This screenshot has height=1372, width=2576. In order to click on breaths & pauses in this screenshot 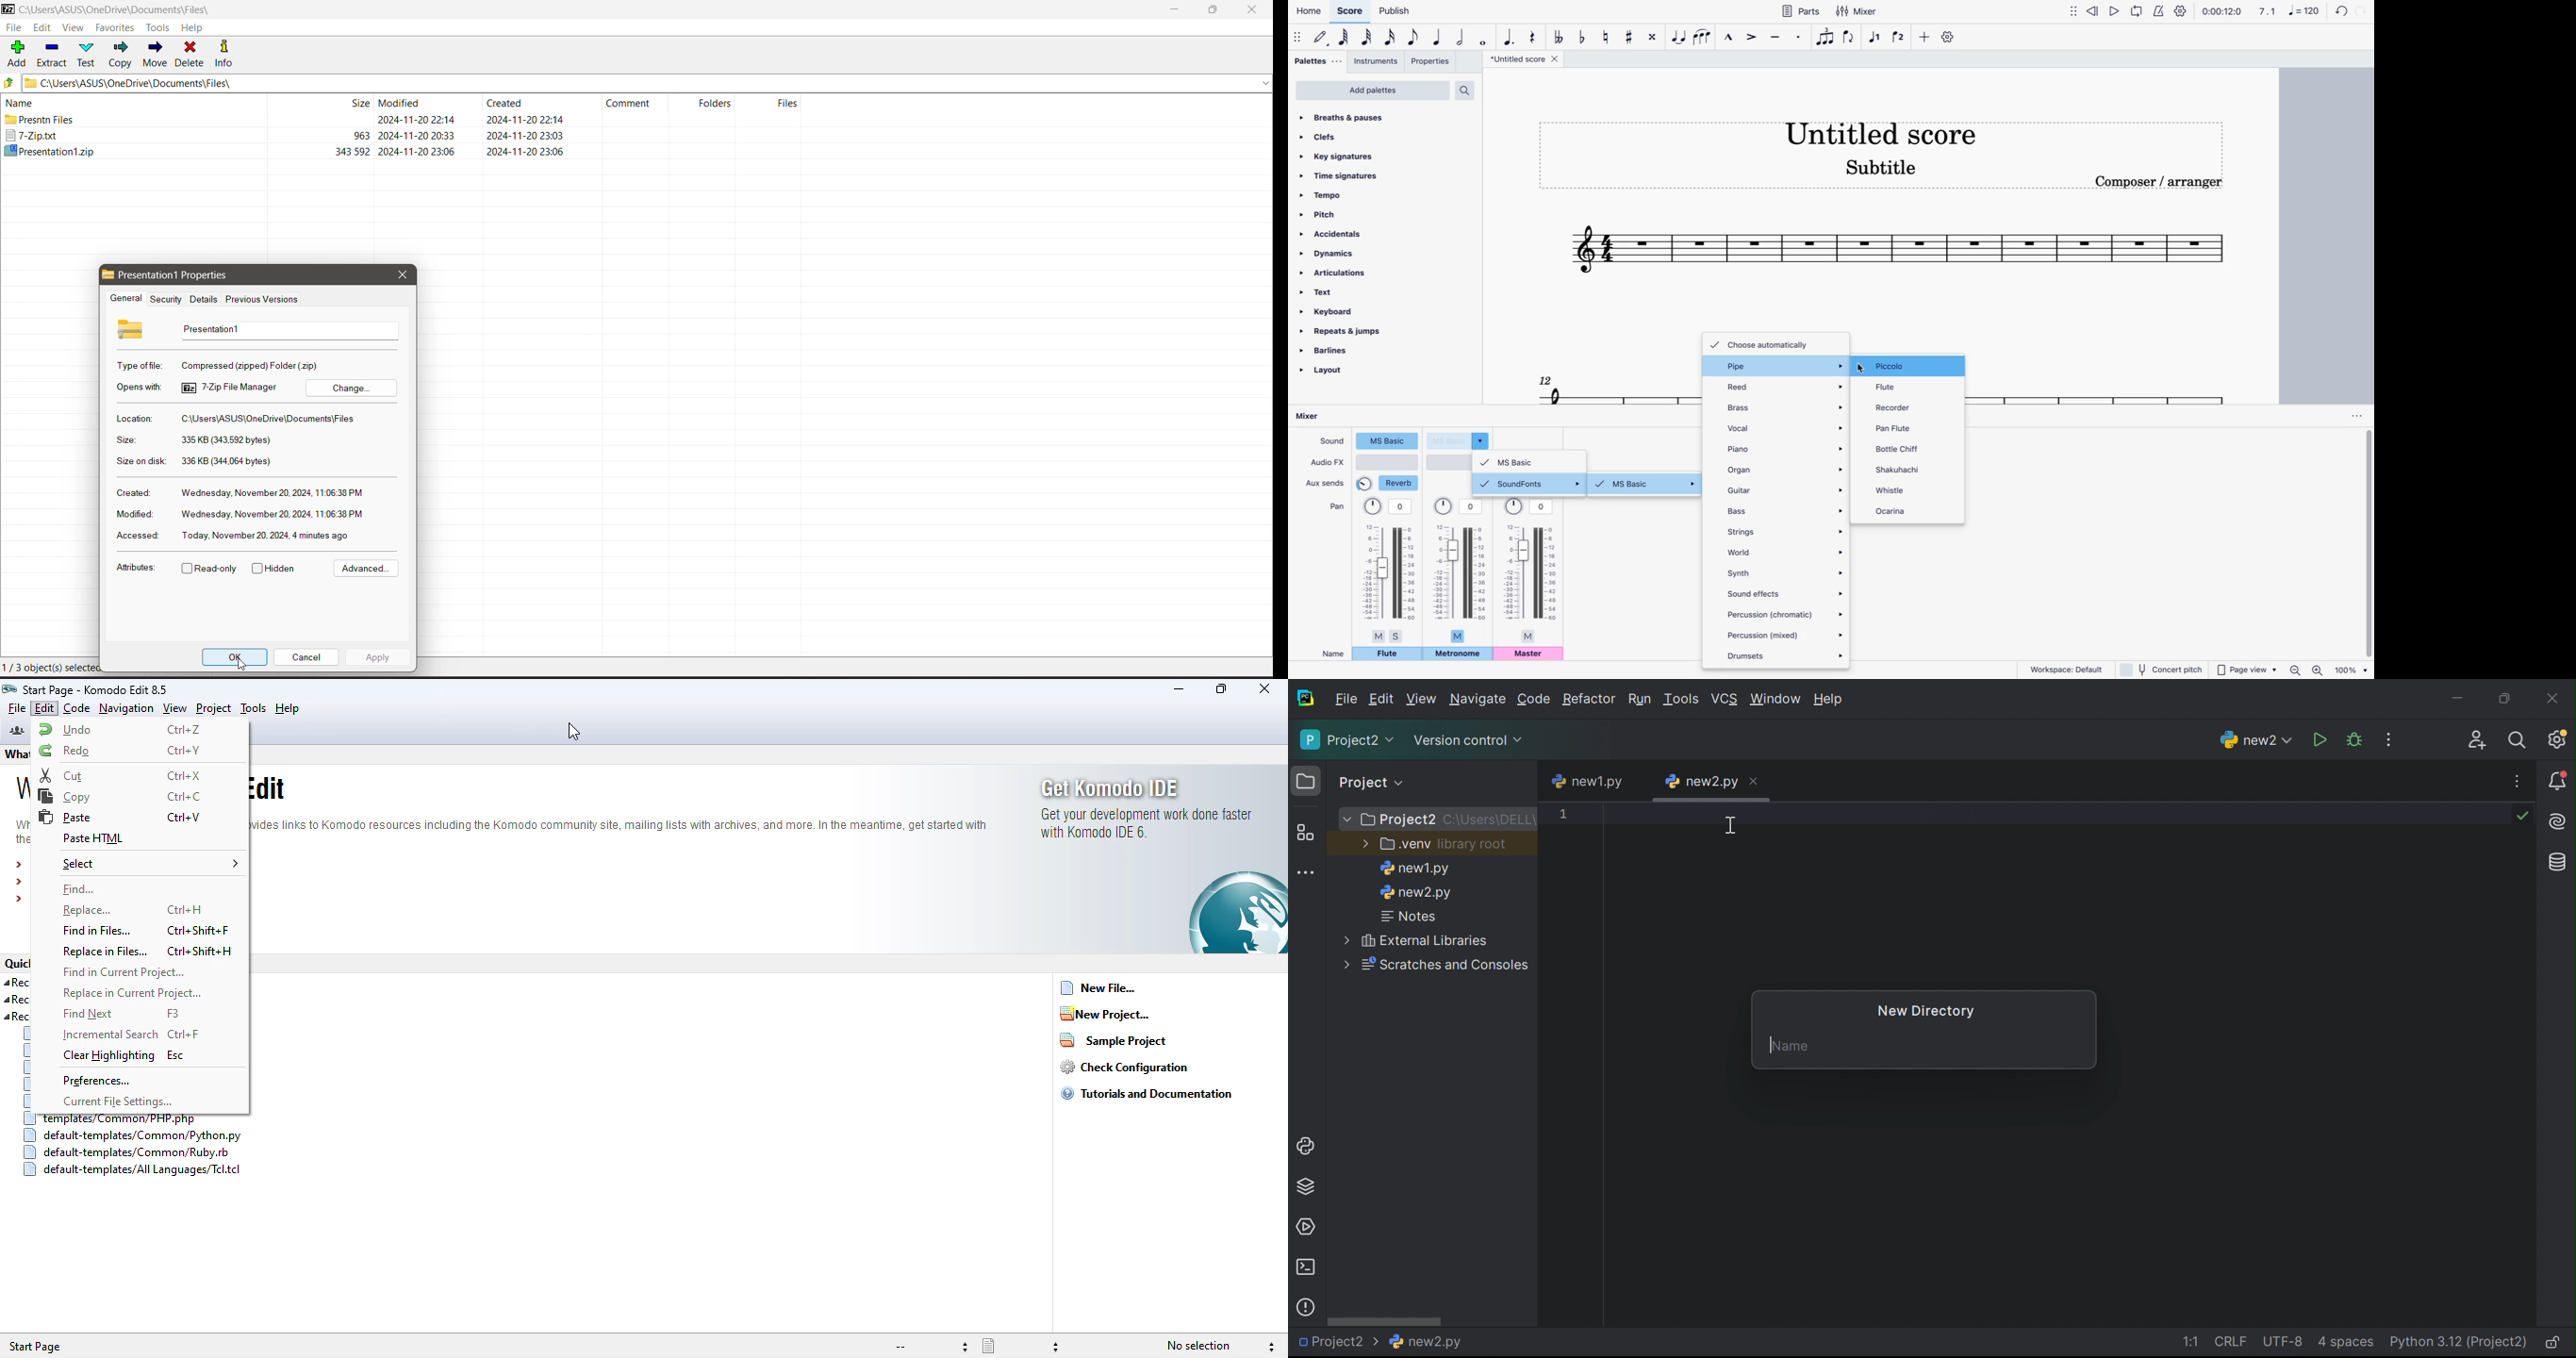, I will do `click(1382, 118)`.